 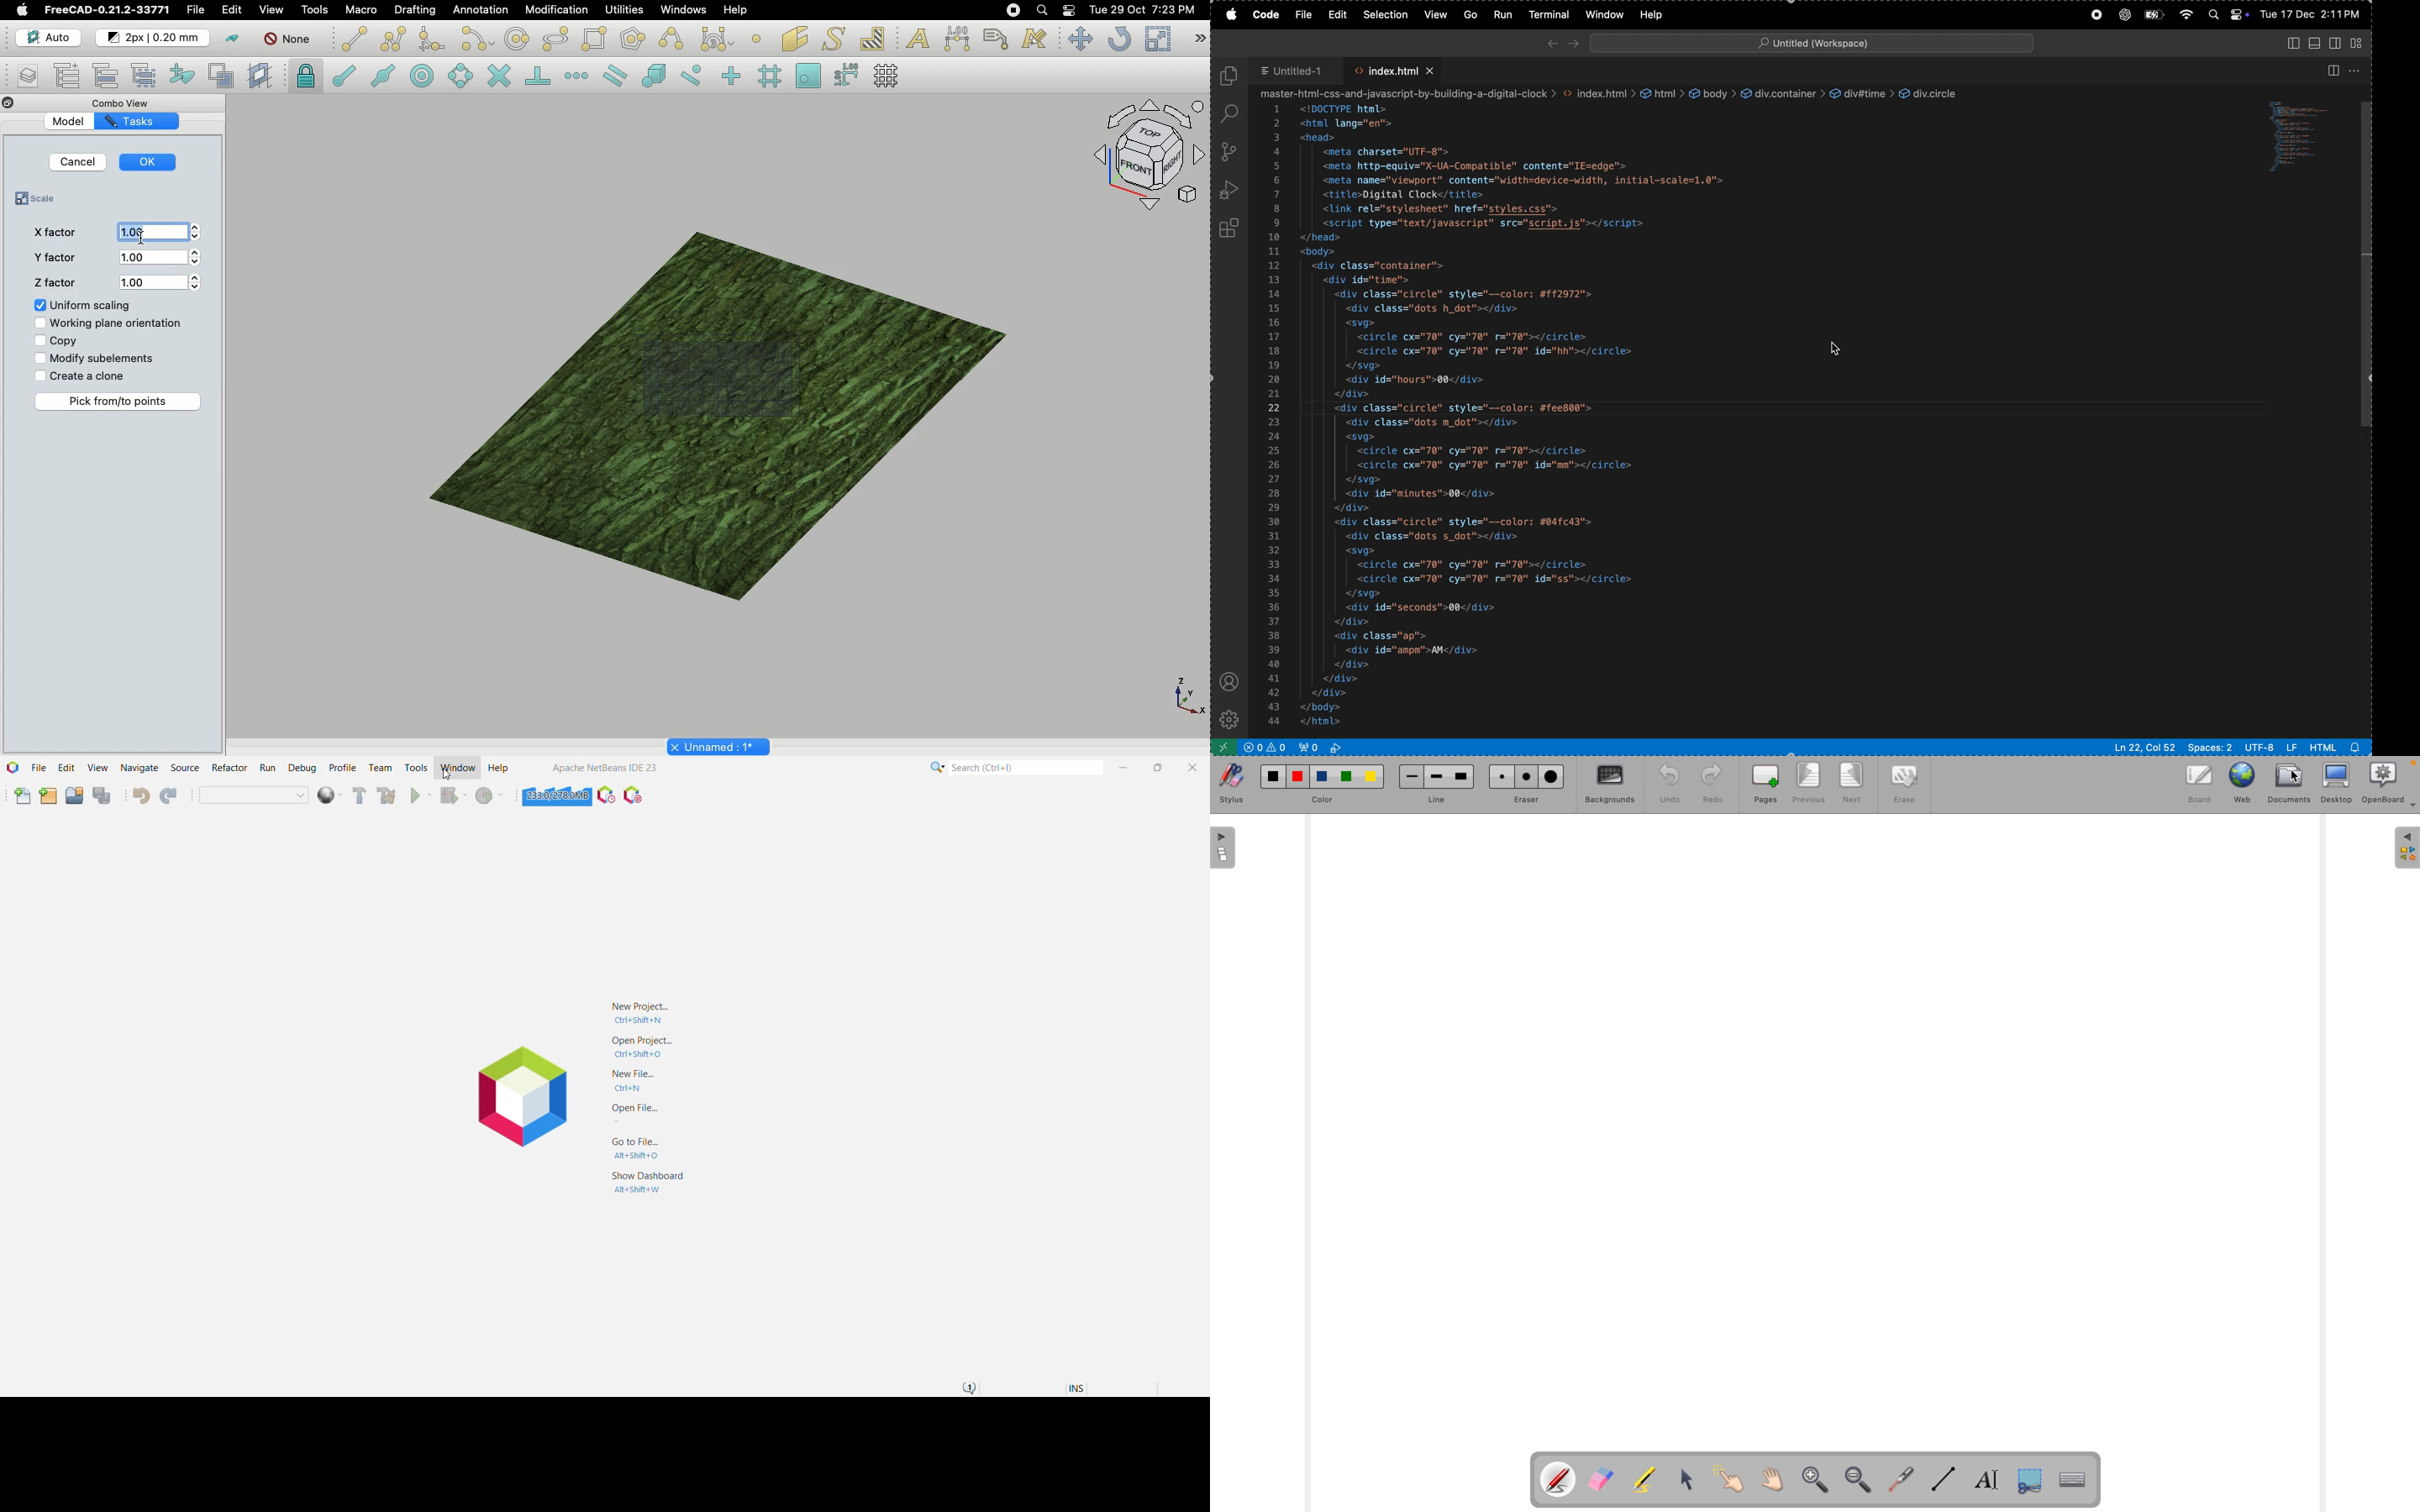 What do you see at coordinates (874, 37) in the screenshot?
I see `Hatch` at bounding box center [874, 37].